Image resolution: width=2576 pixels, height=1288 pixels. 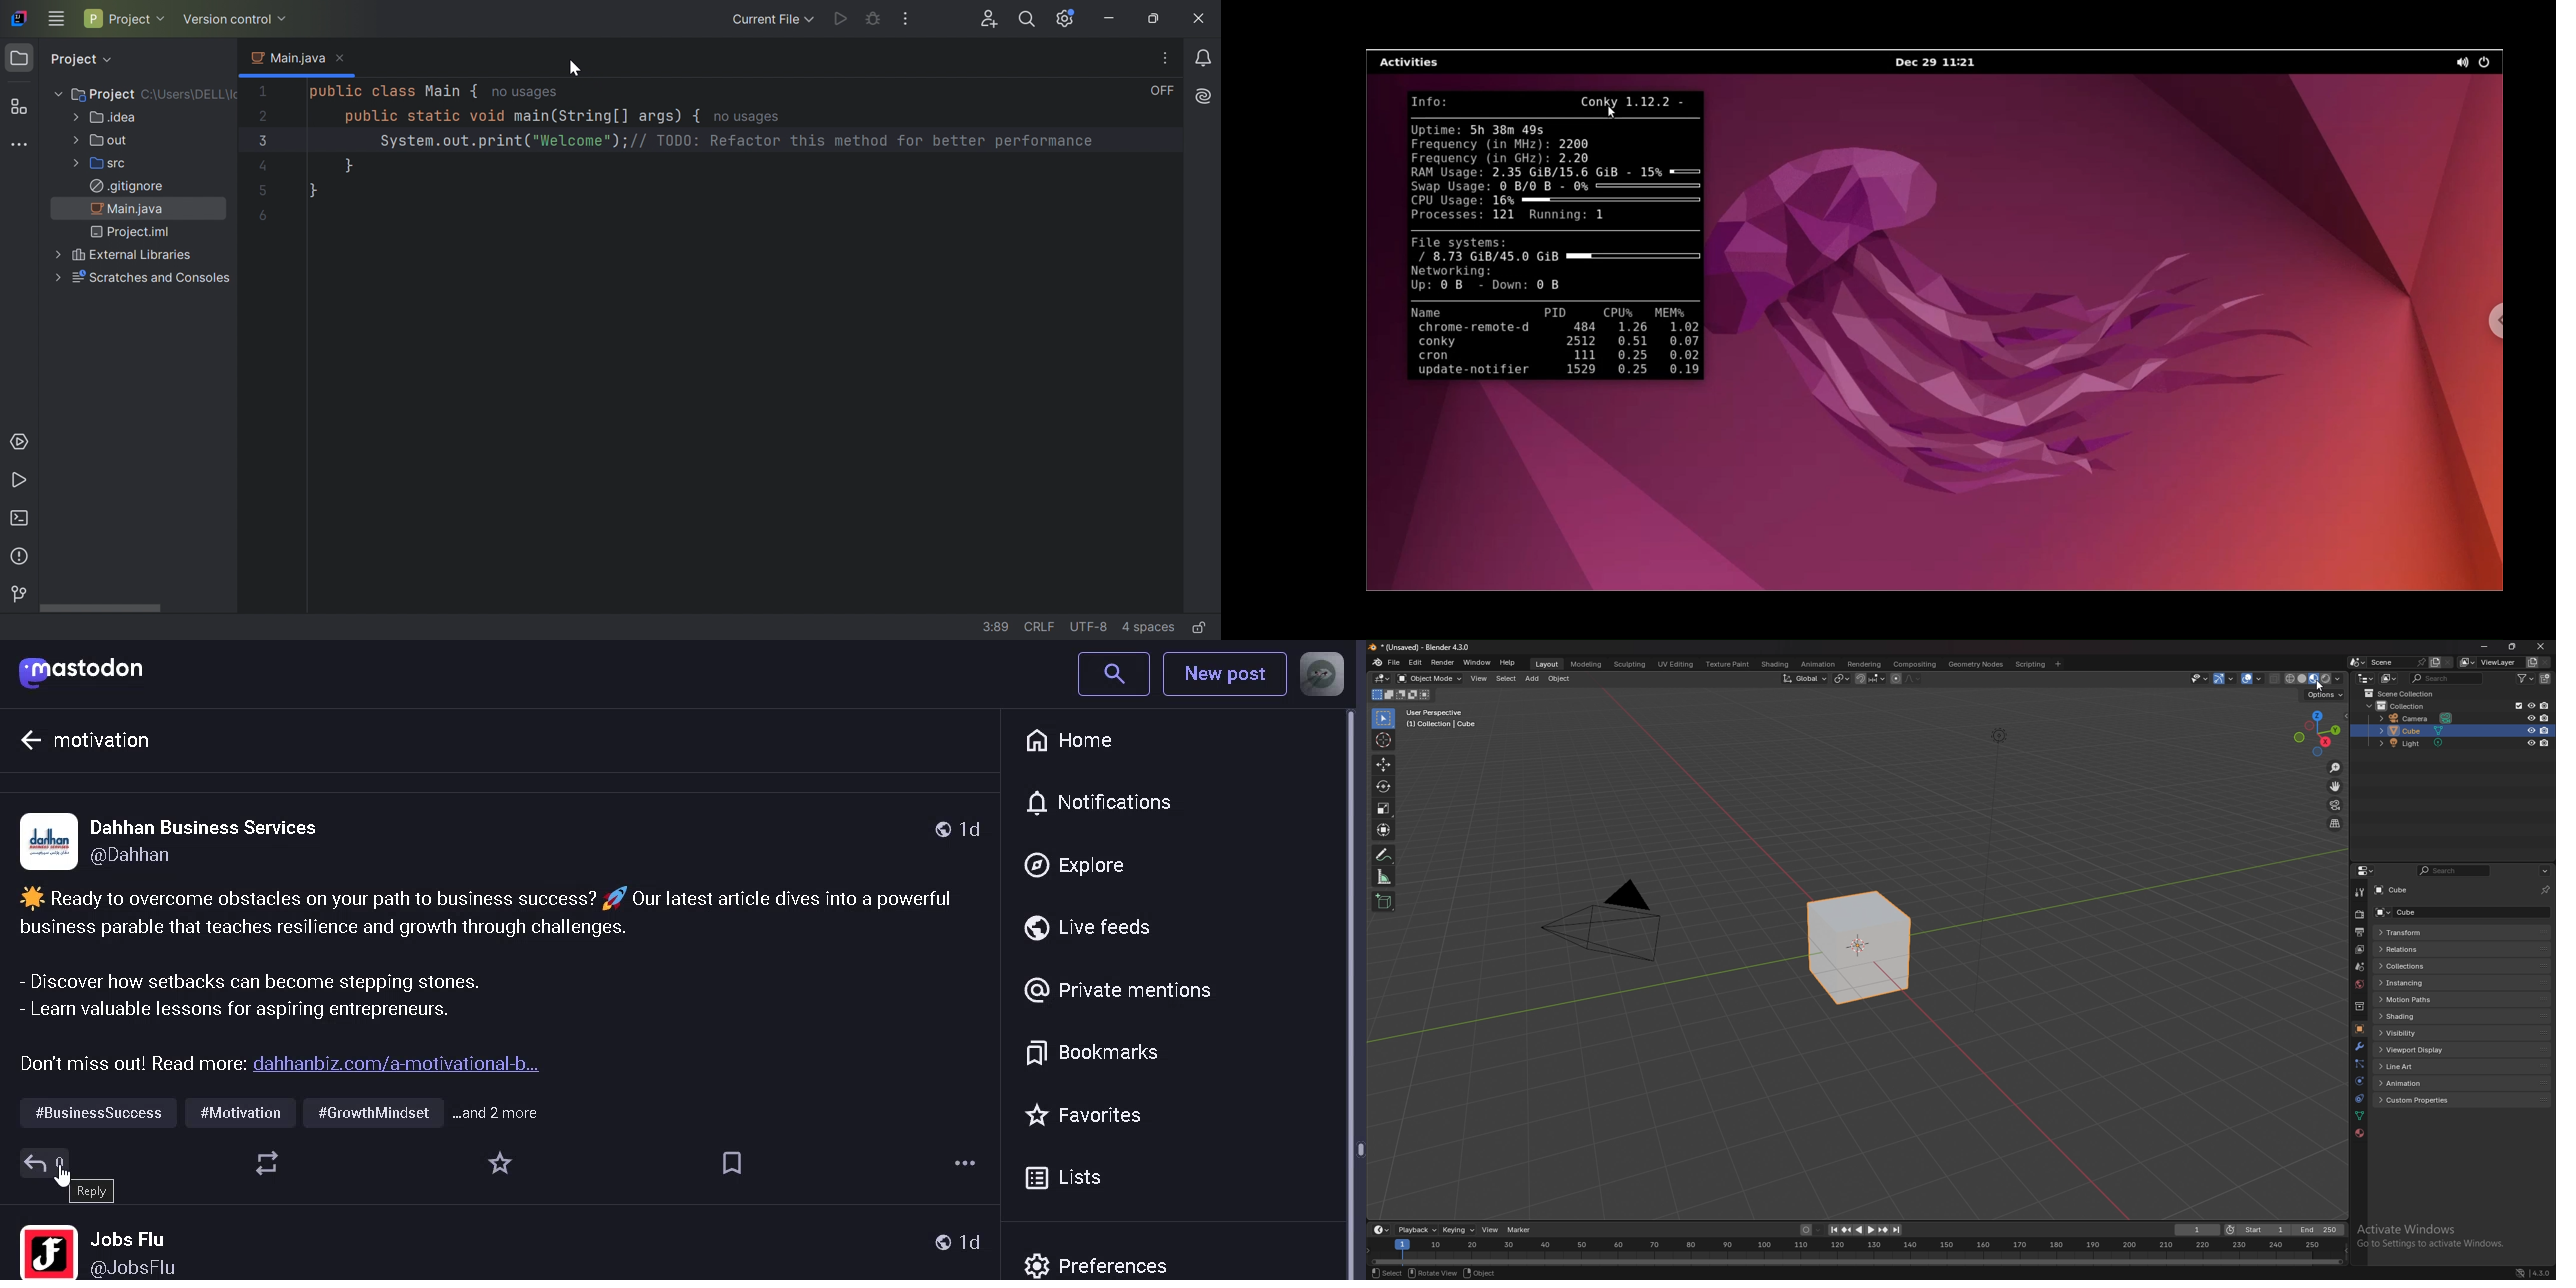 What do you see at coordinates (90, 671) in the screenshot?
I see `logo` at bounding box center [90, 671].